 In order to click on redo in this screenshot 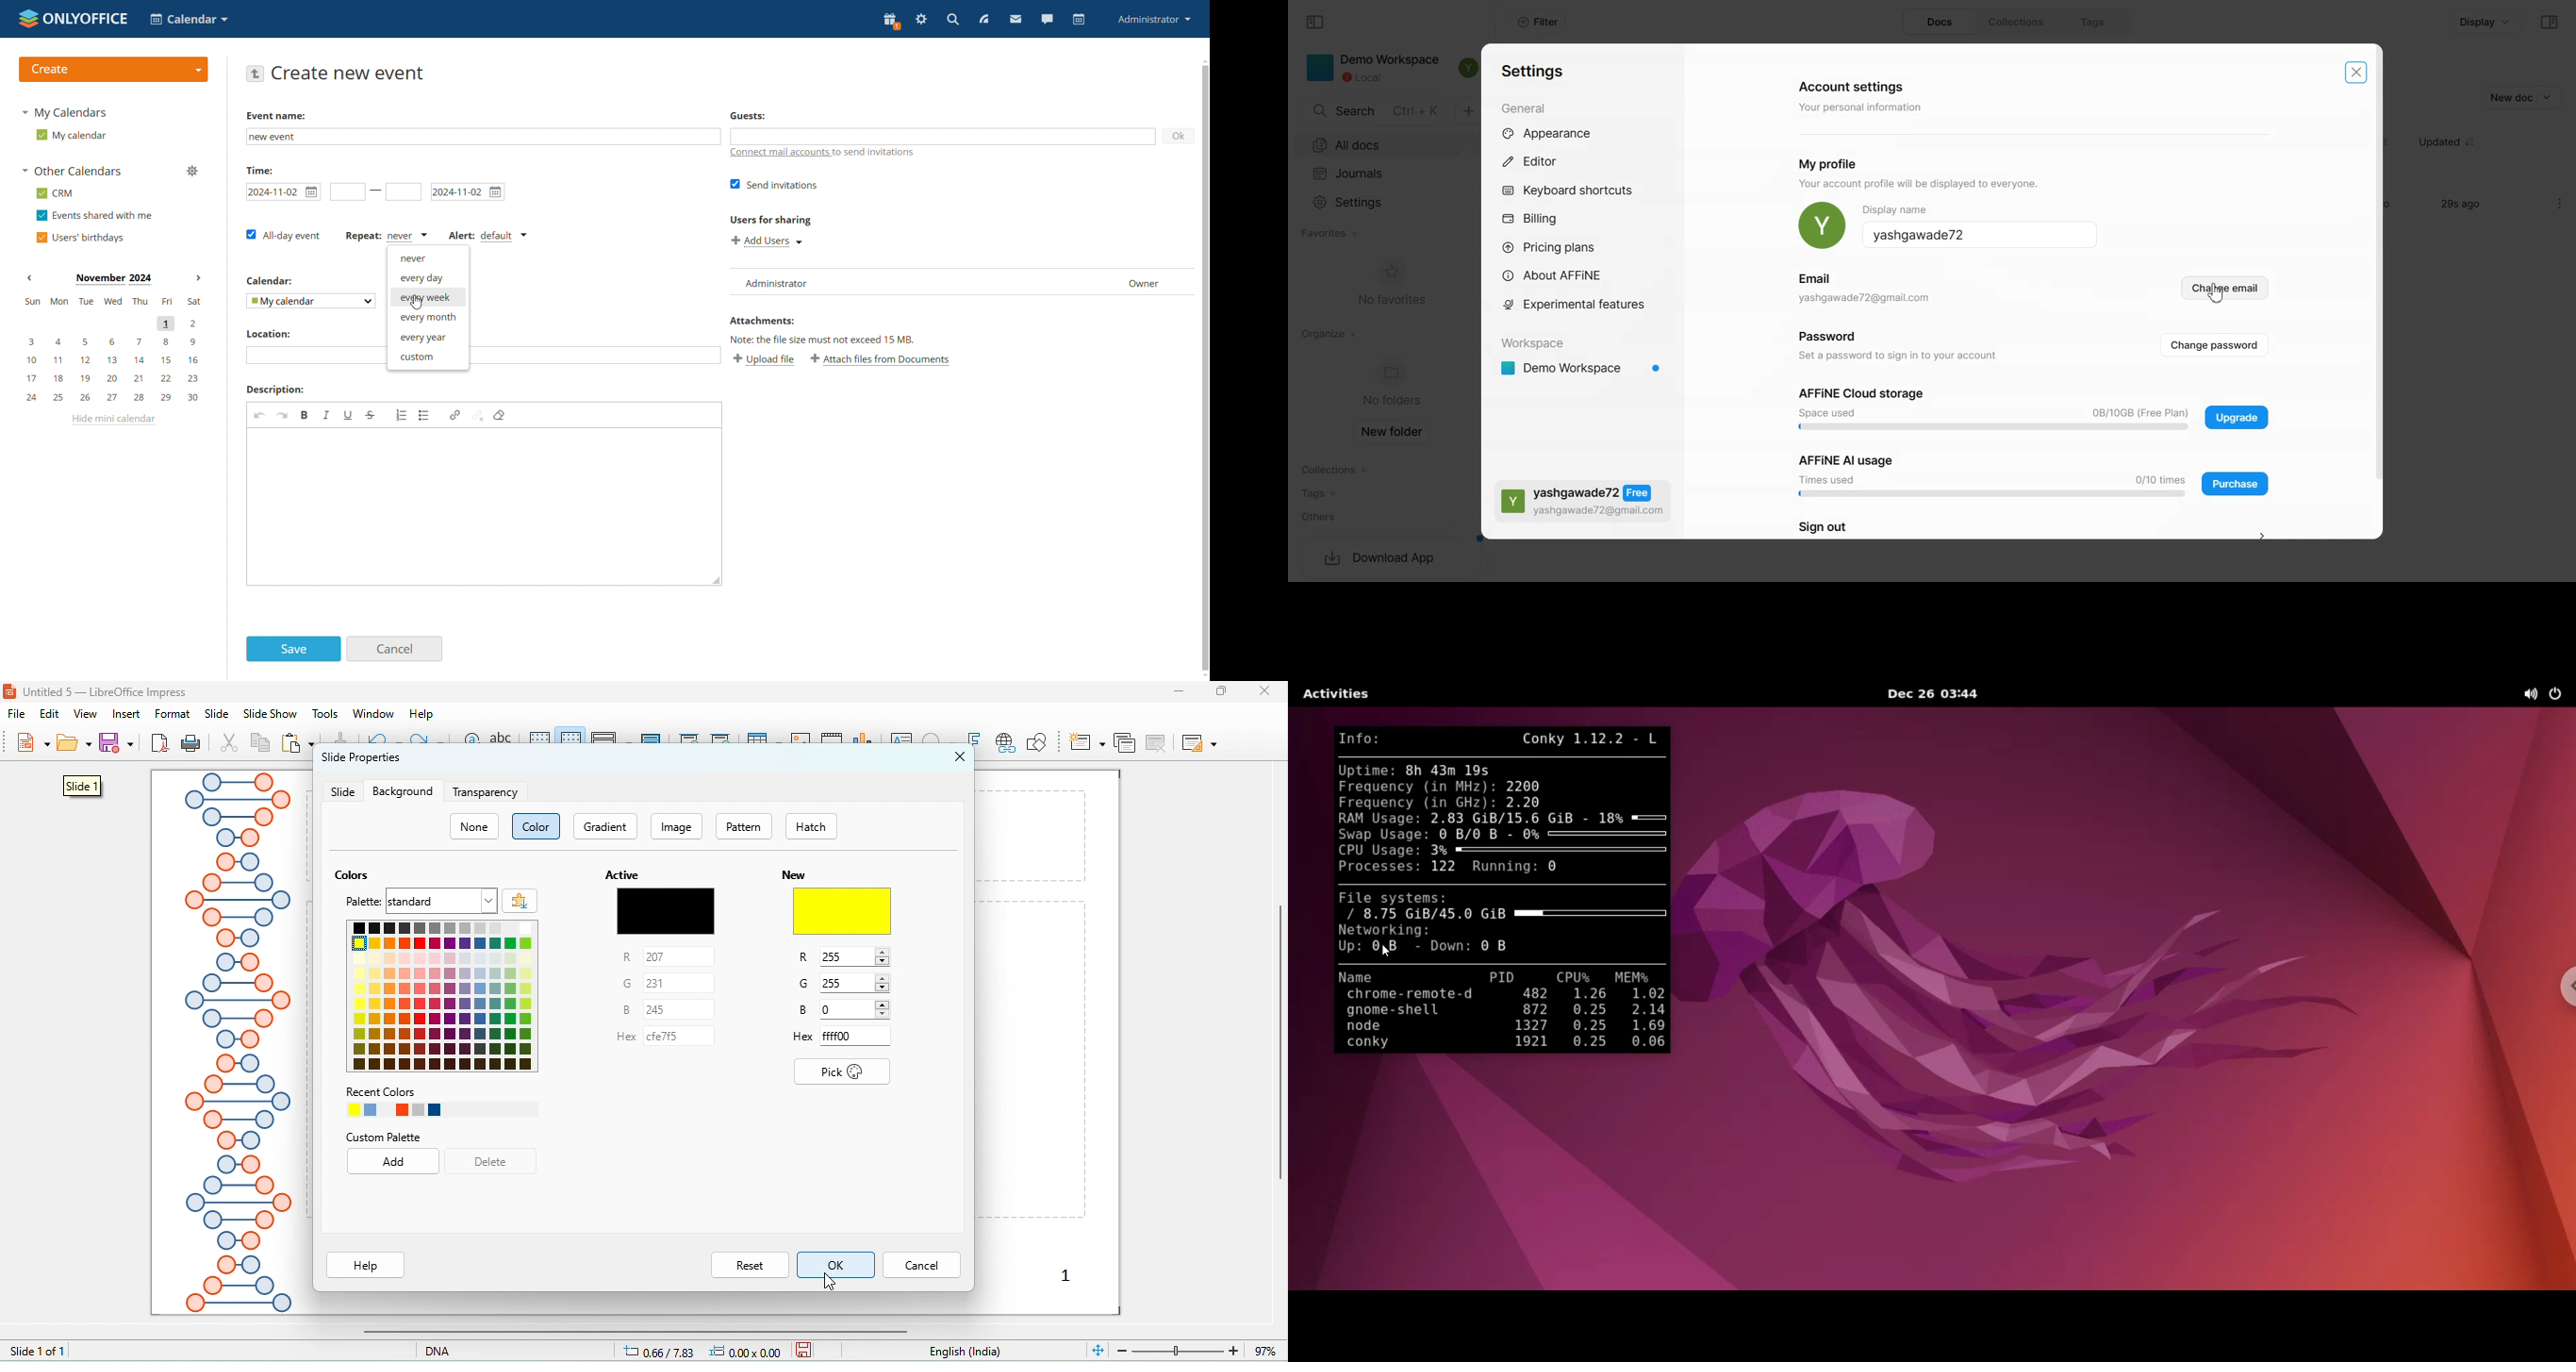, I will do `click(427, 742)`.